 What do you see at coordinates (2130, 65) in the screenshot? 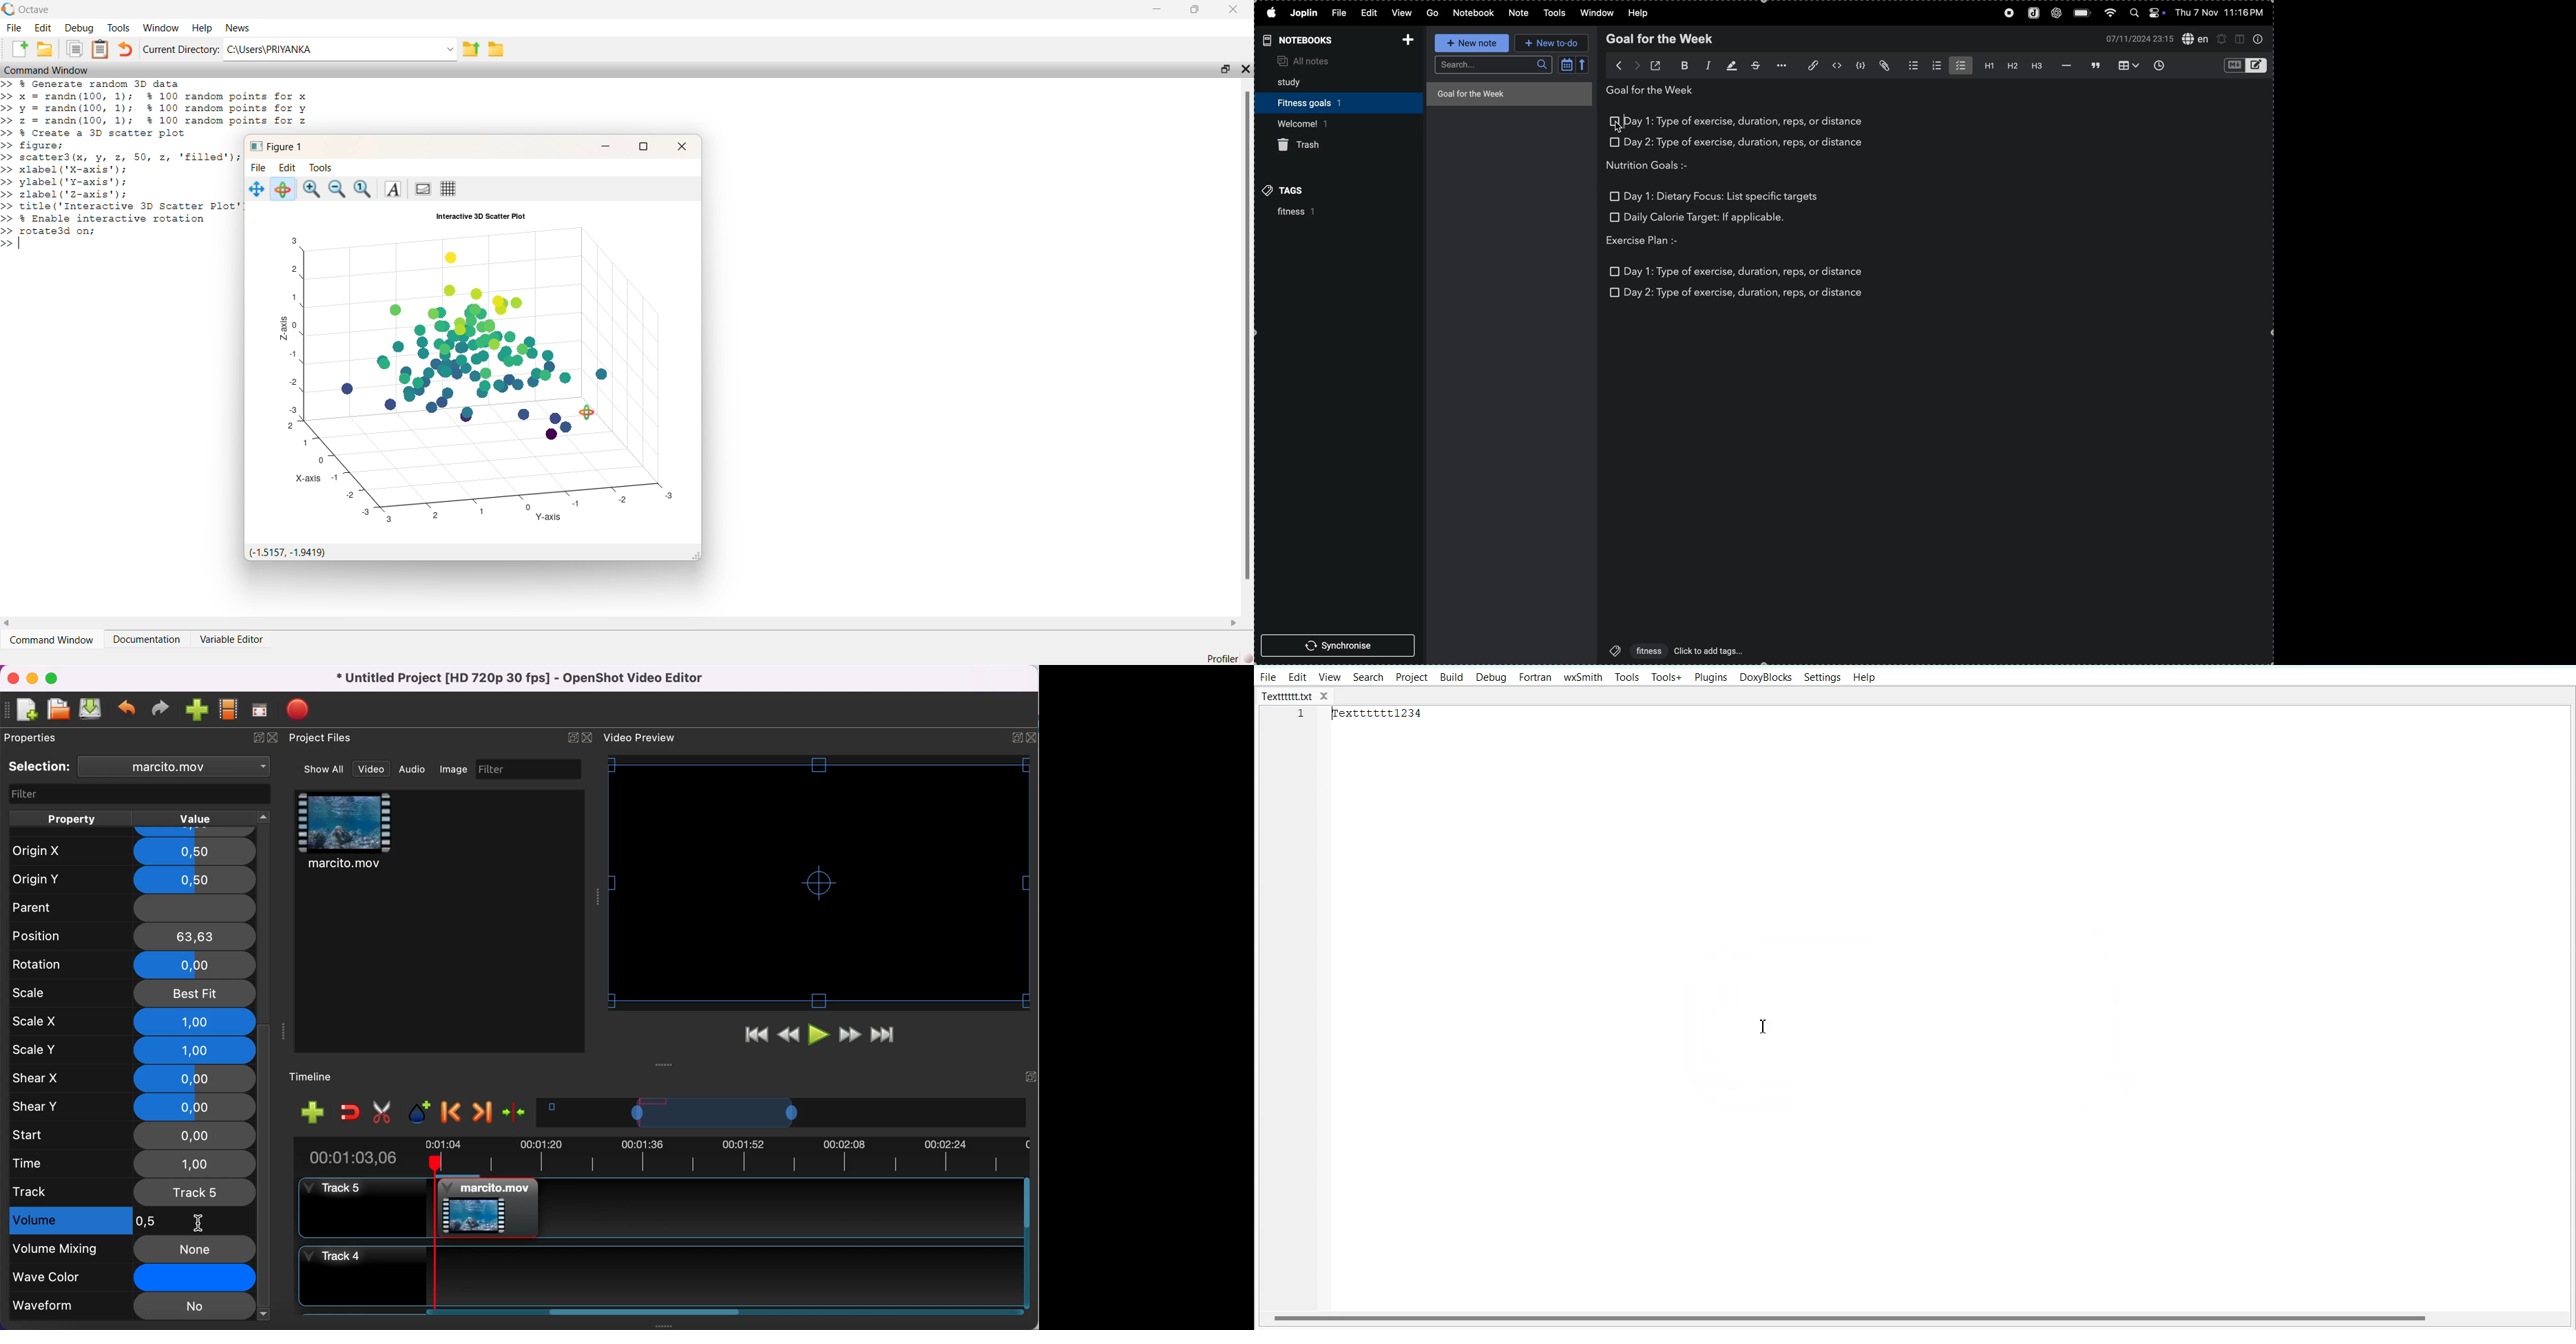
I see `insert table` at bounding box center [2130, 65].